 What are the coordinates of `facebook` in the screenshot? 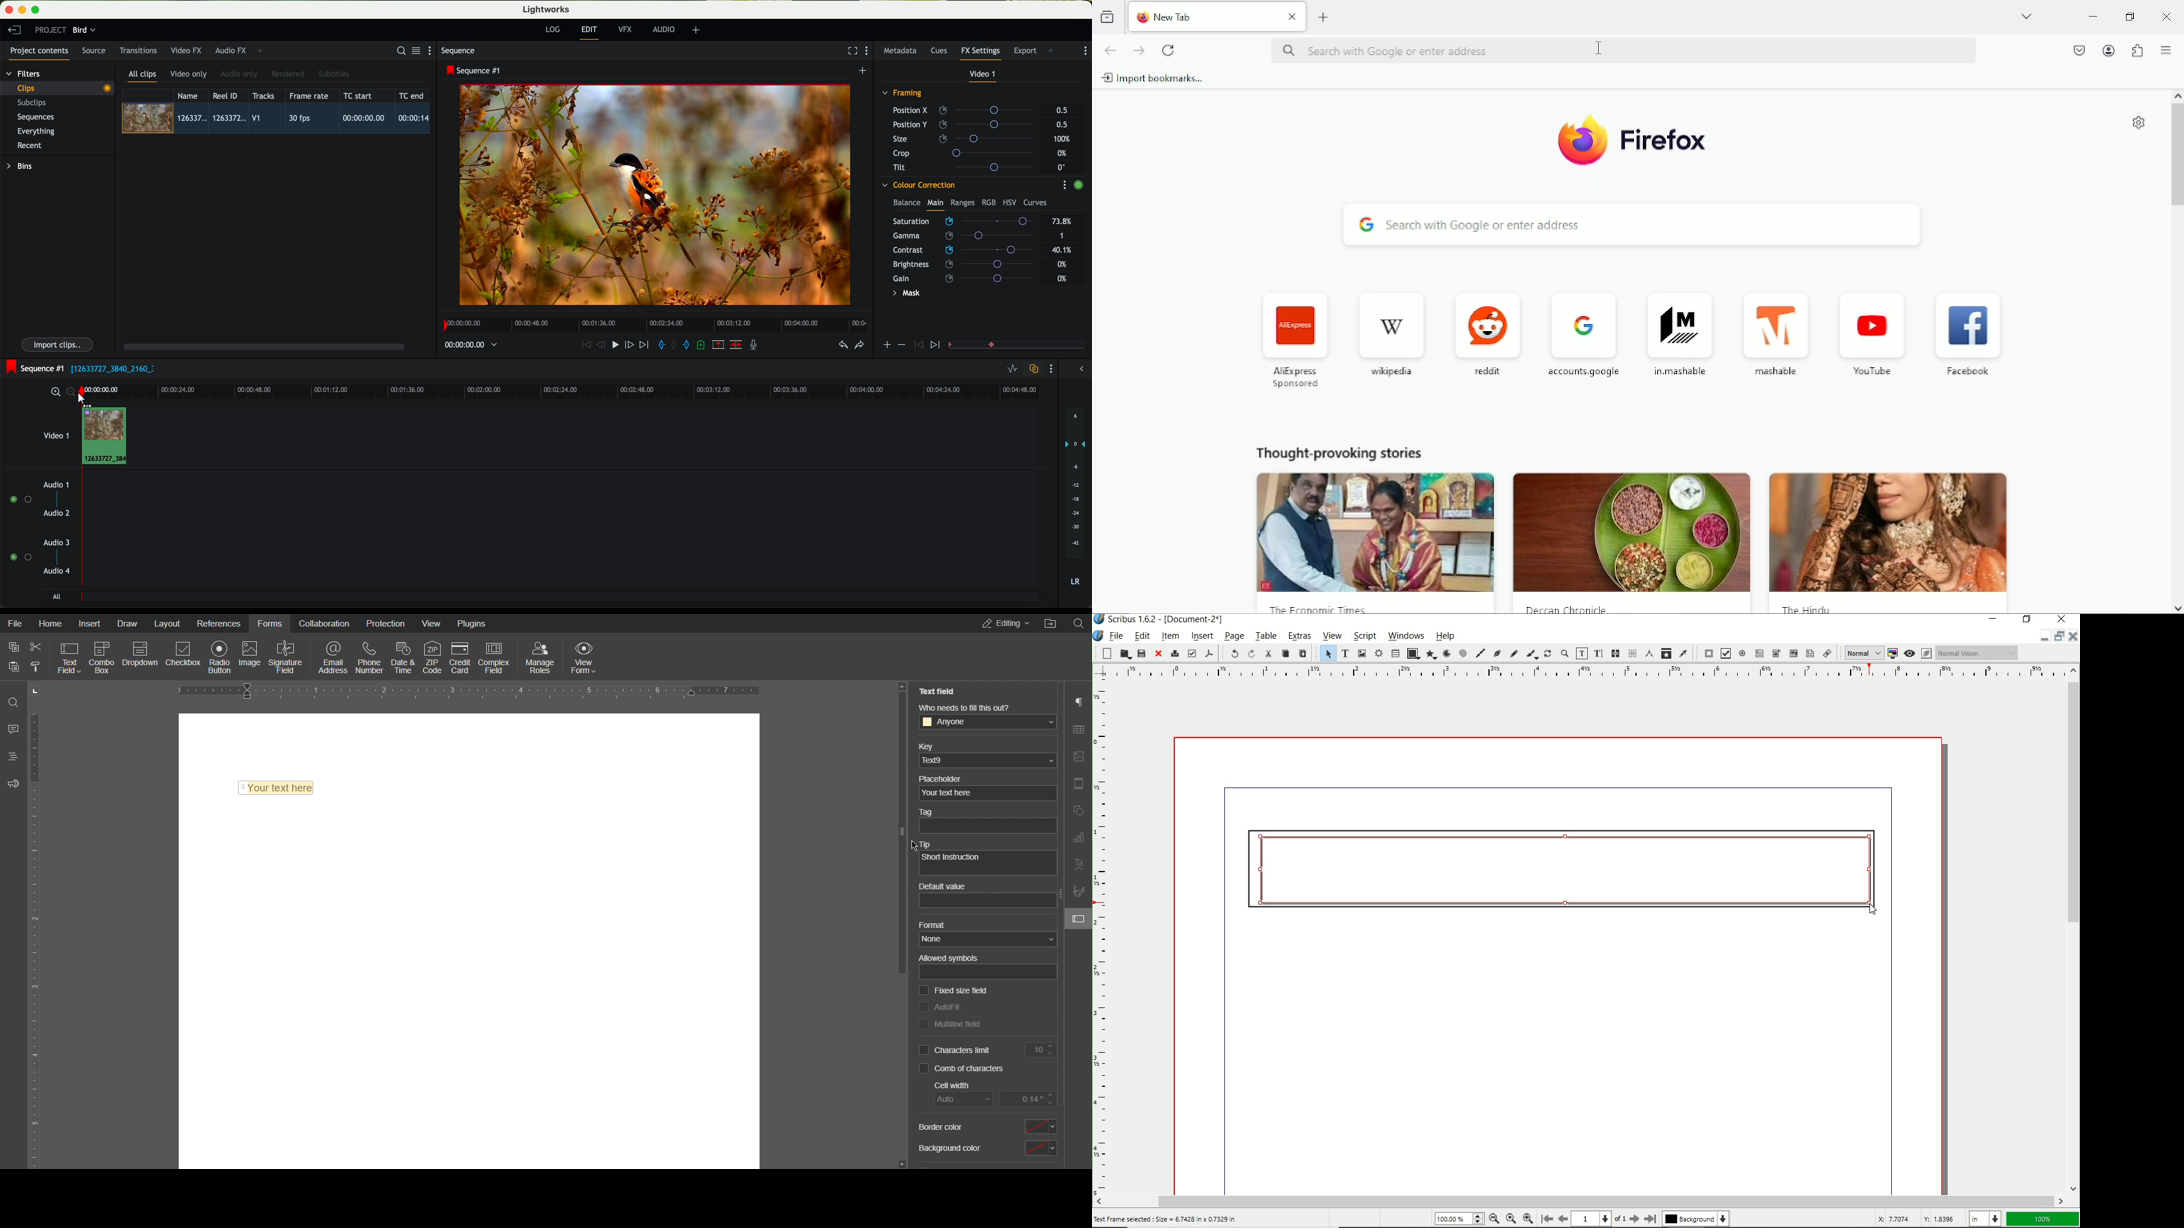 It's located at (1970, 333).